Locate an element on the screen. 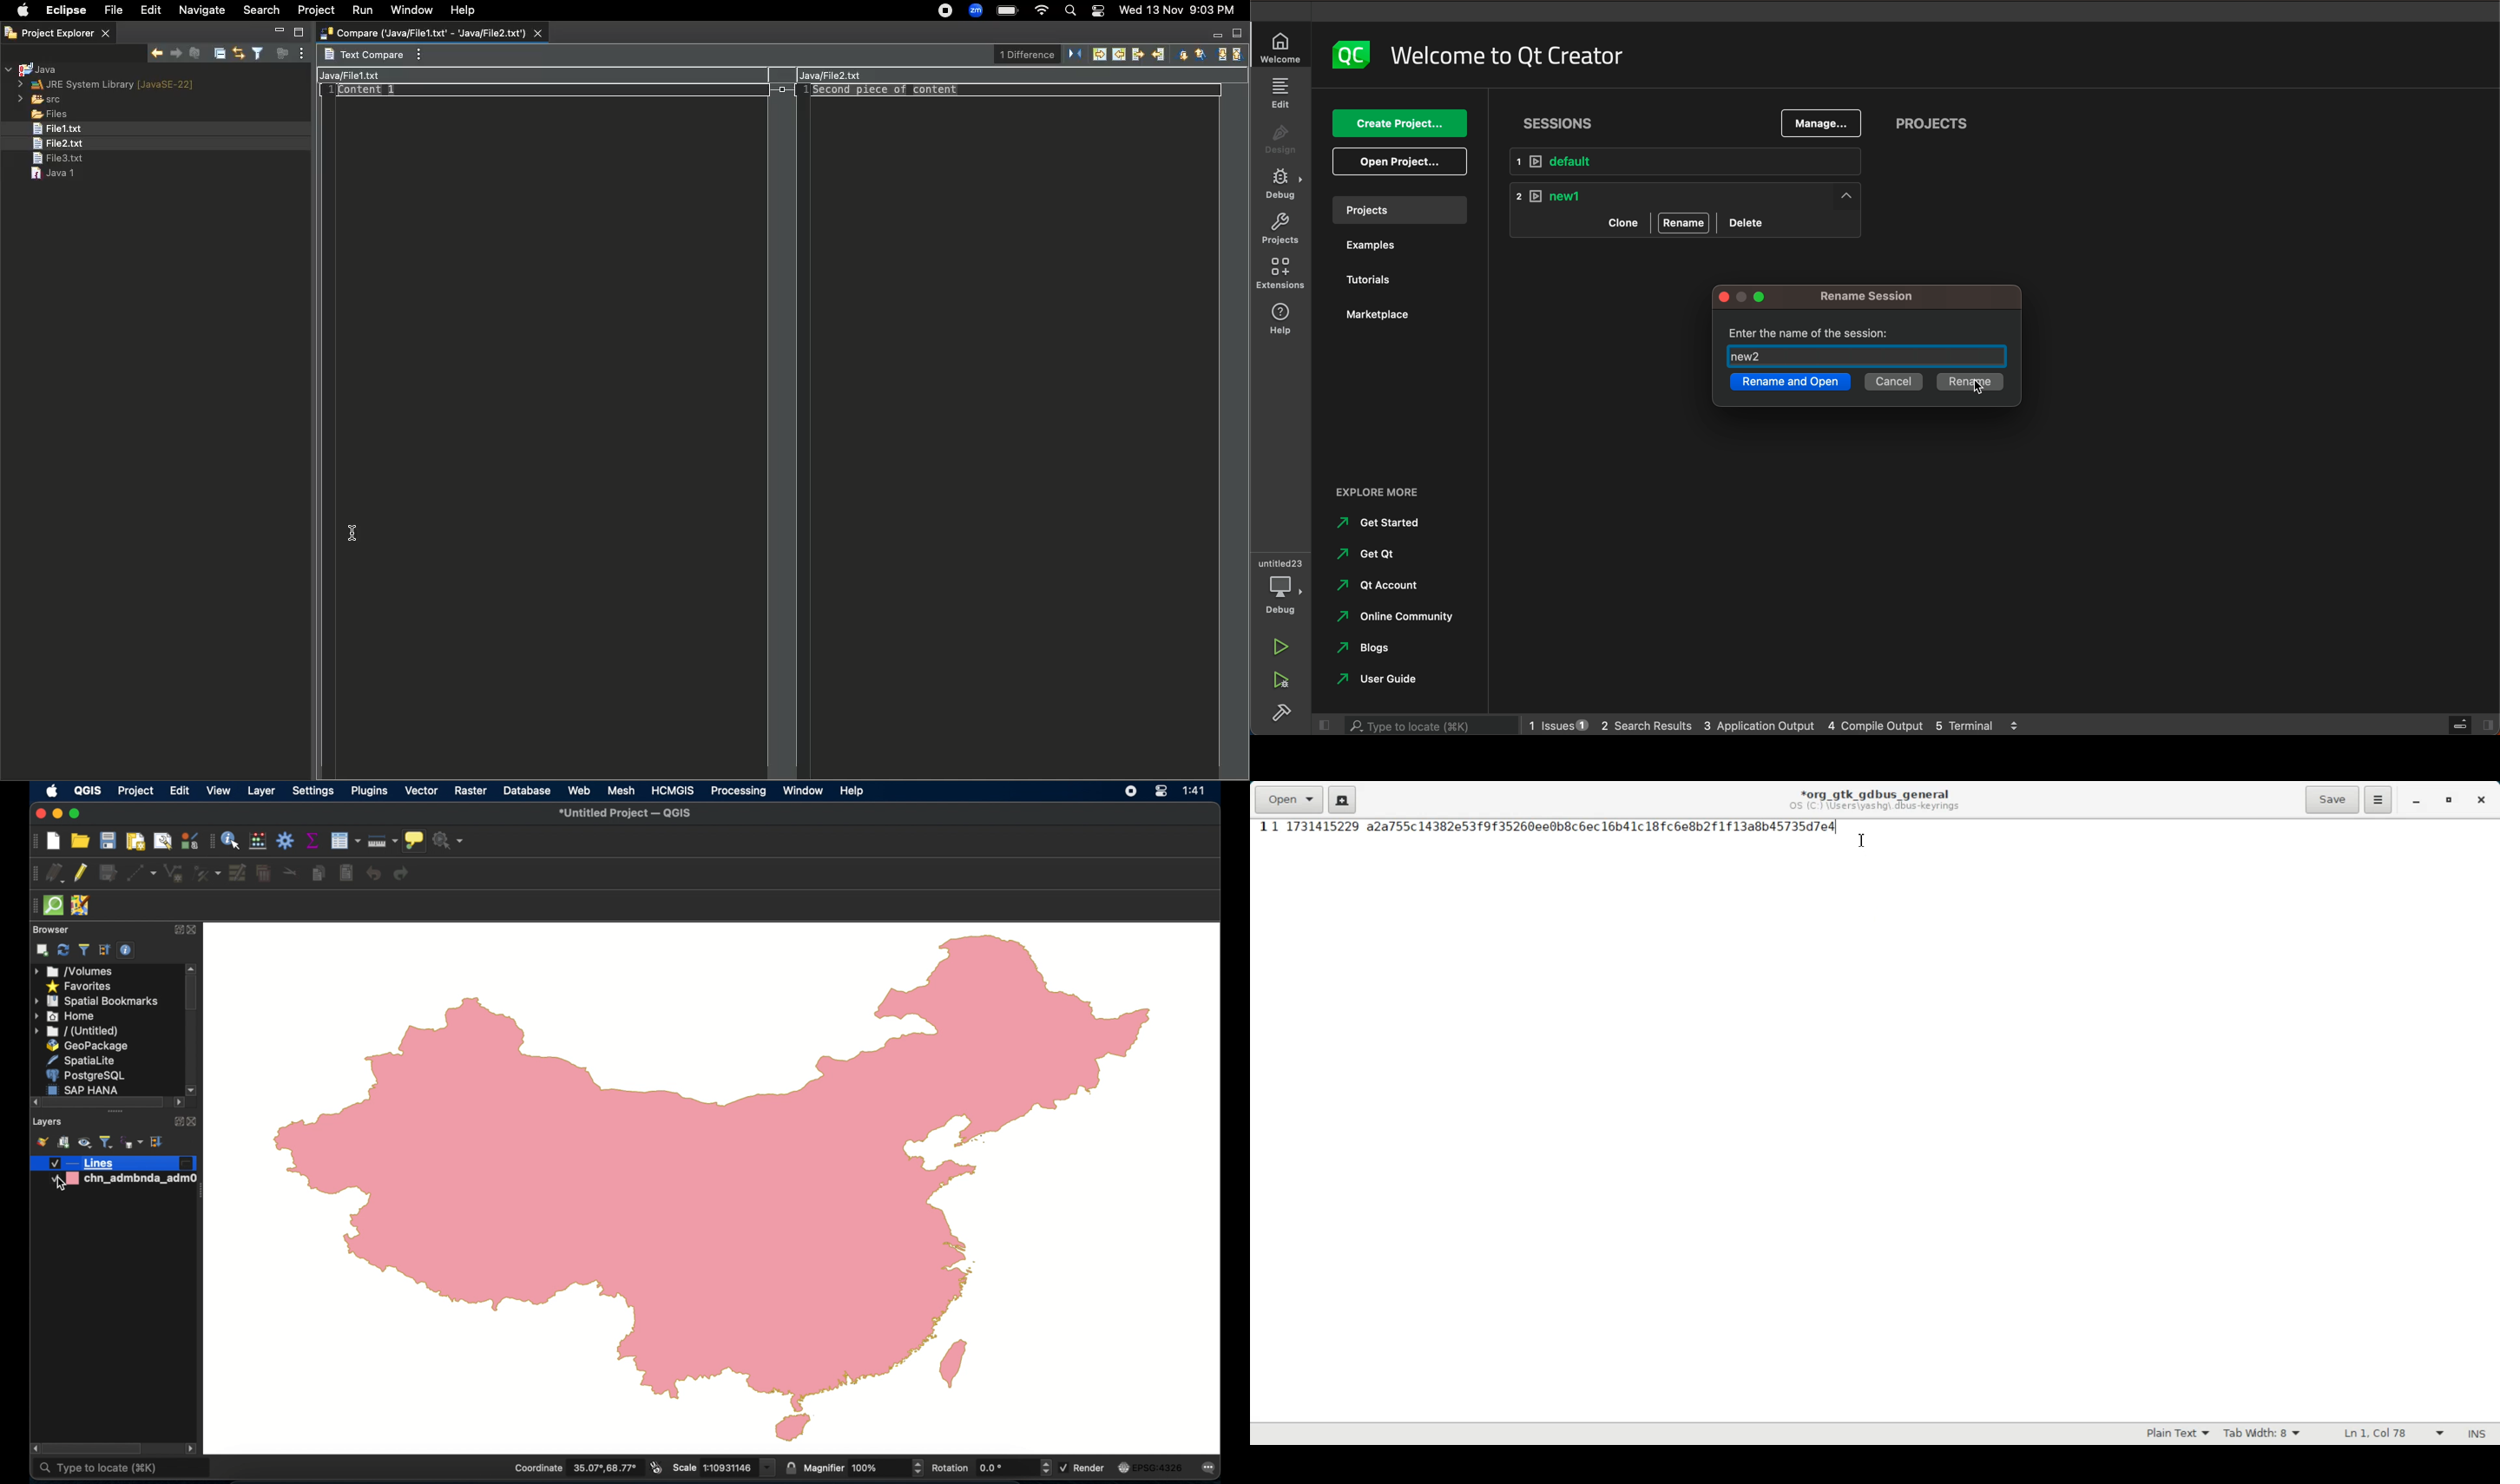  projects is located at coordinates (1396, 209).